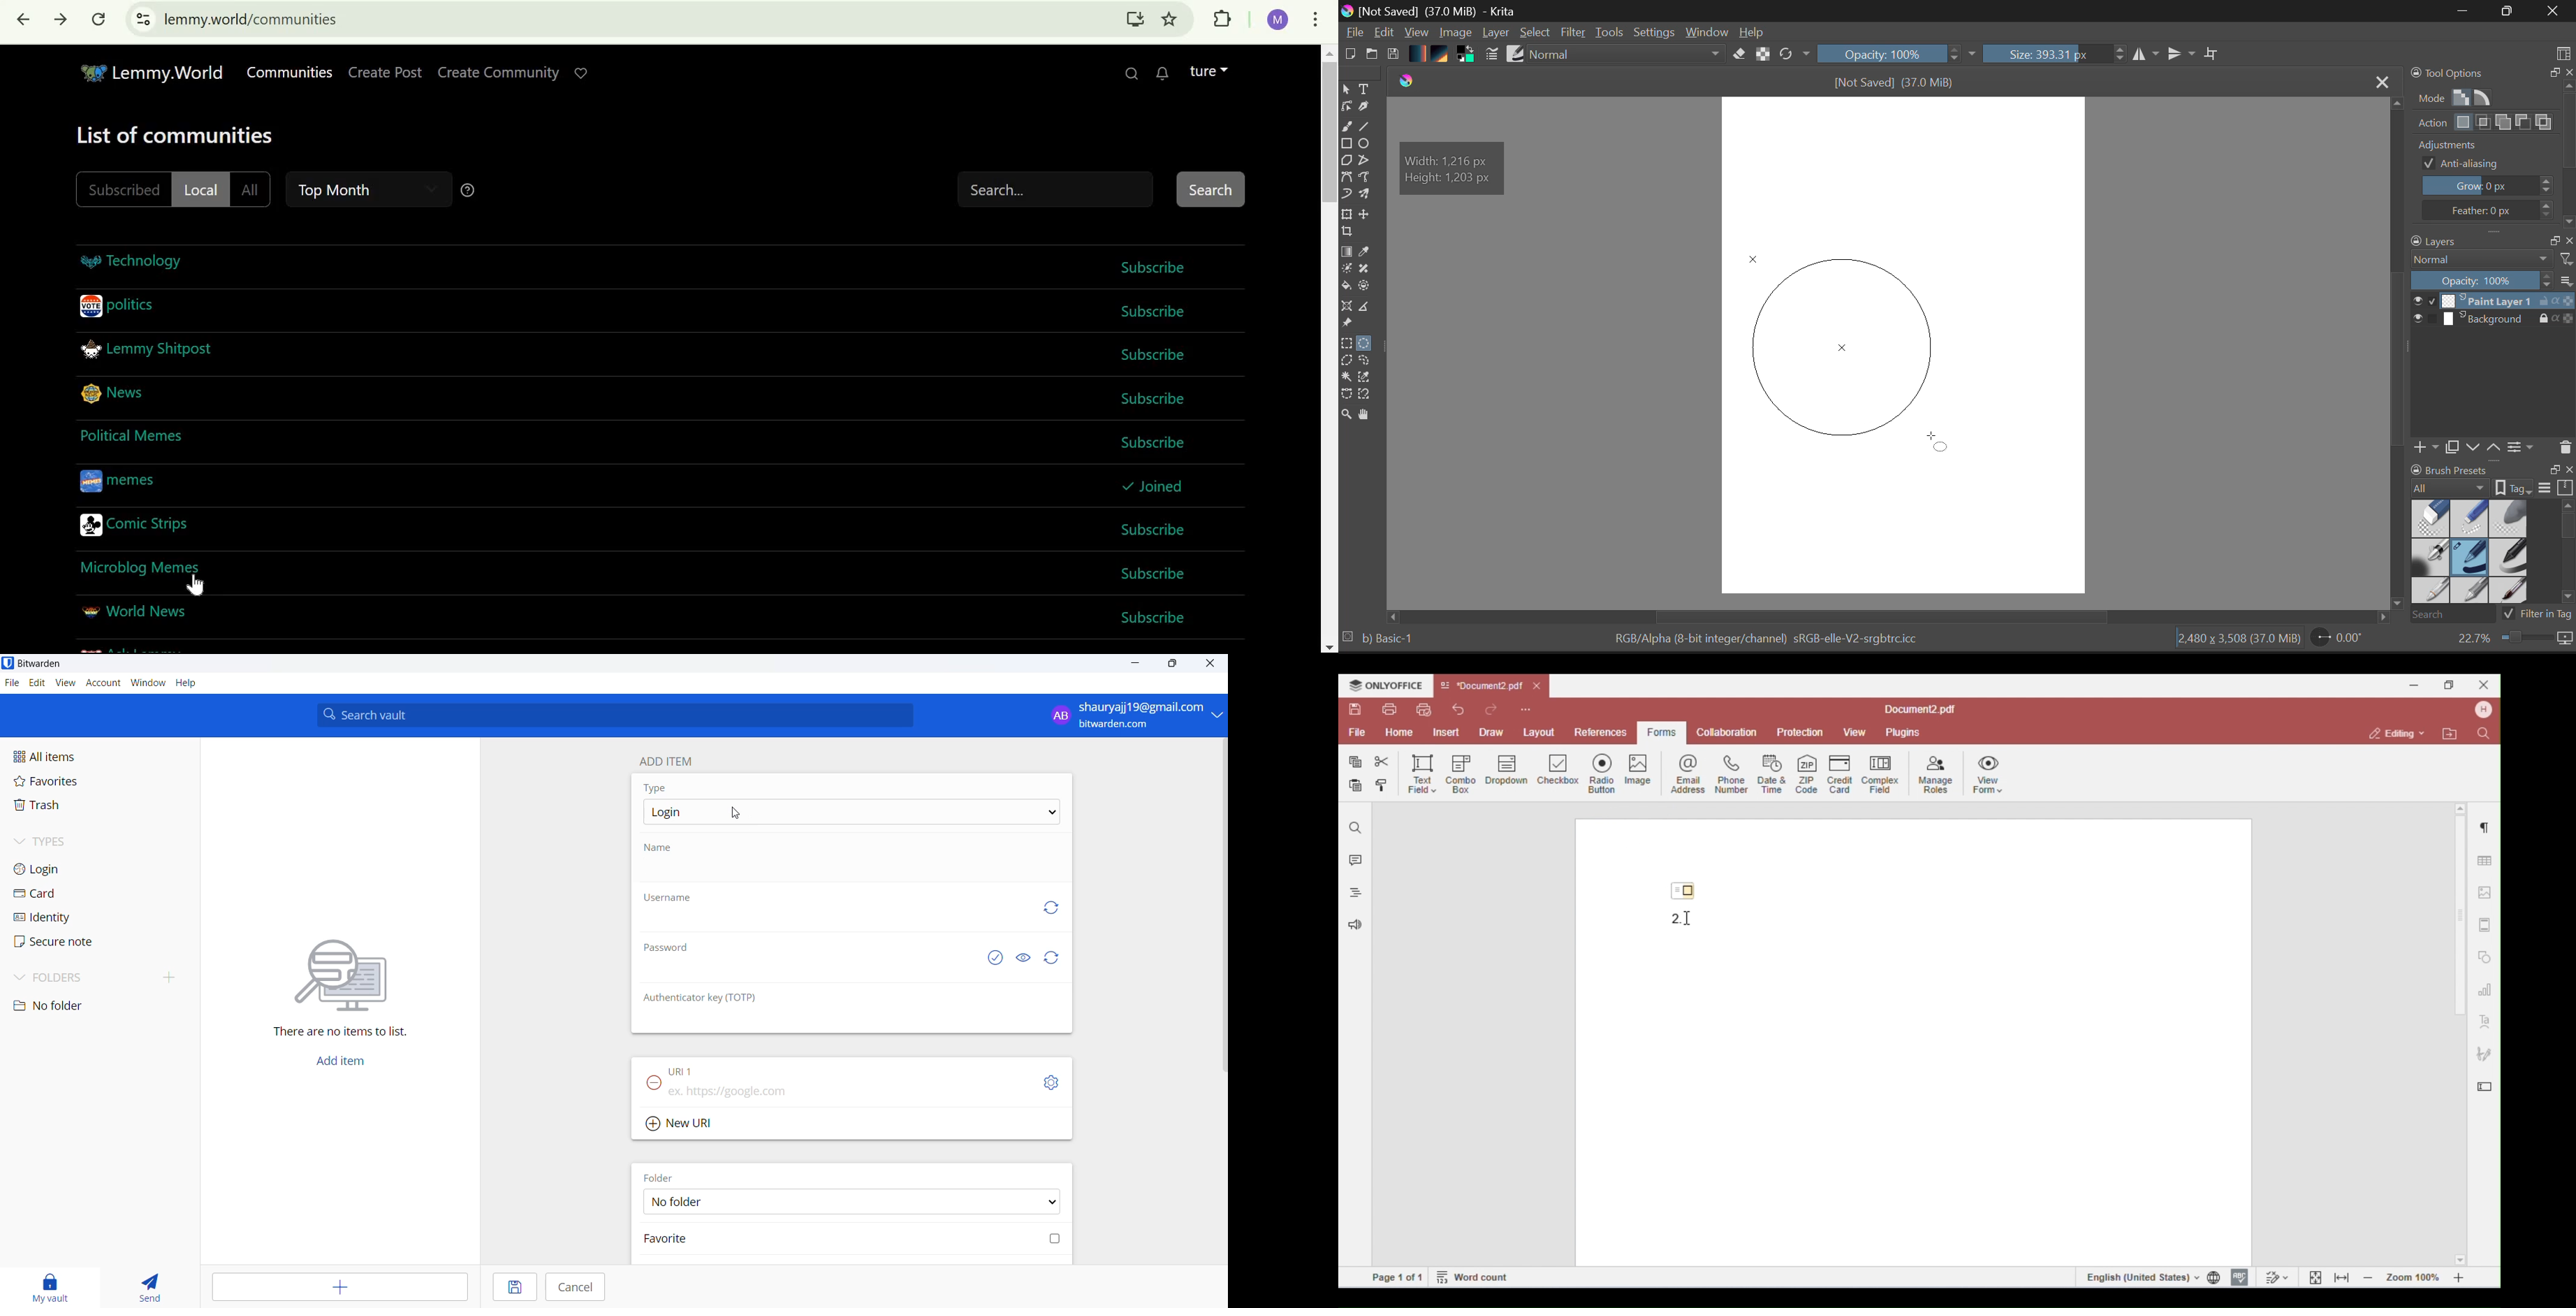 Image resolution: width=2576 pixels, height=1316 pixels. What do you see at coordinates (2054, 55) in the screenshot?
I see `Brush Size` at bounding box center [2054, 55].